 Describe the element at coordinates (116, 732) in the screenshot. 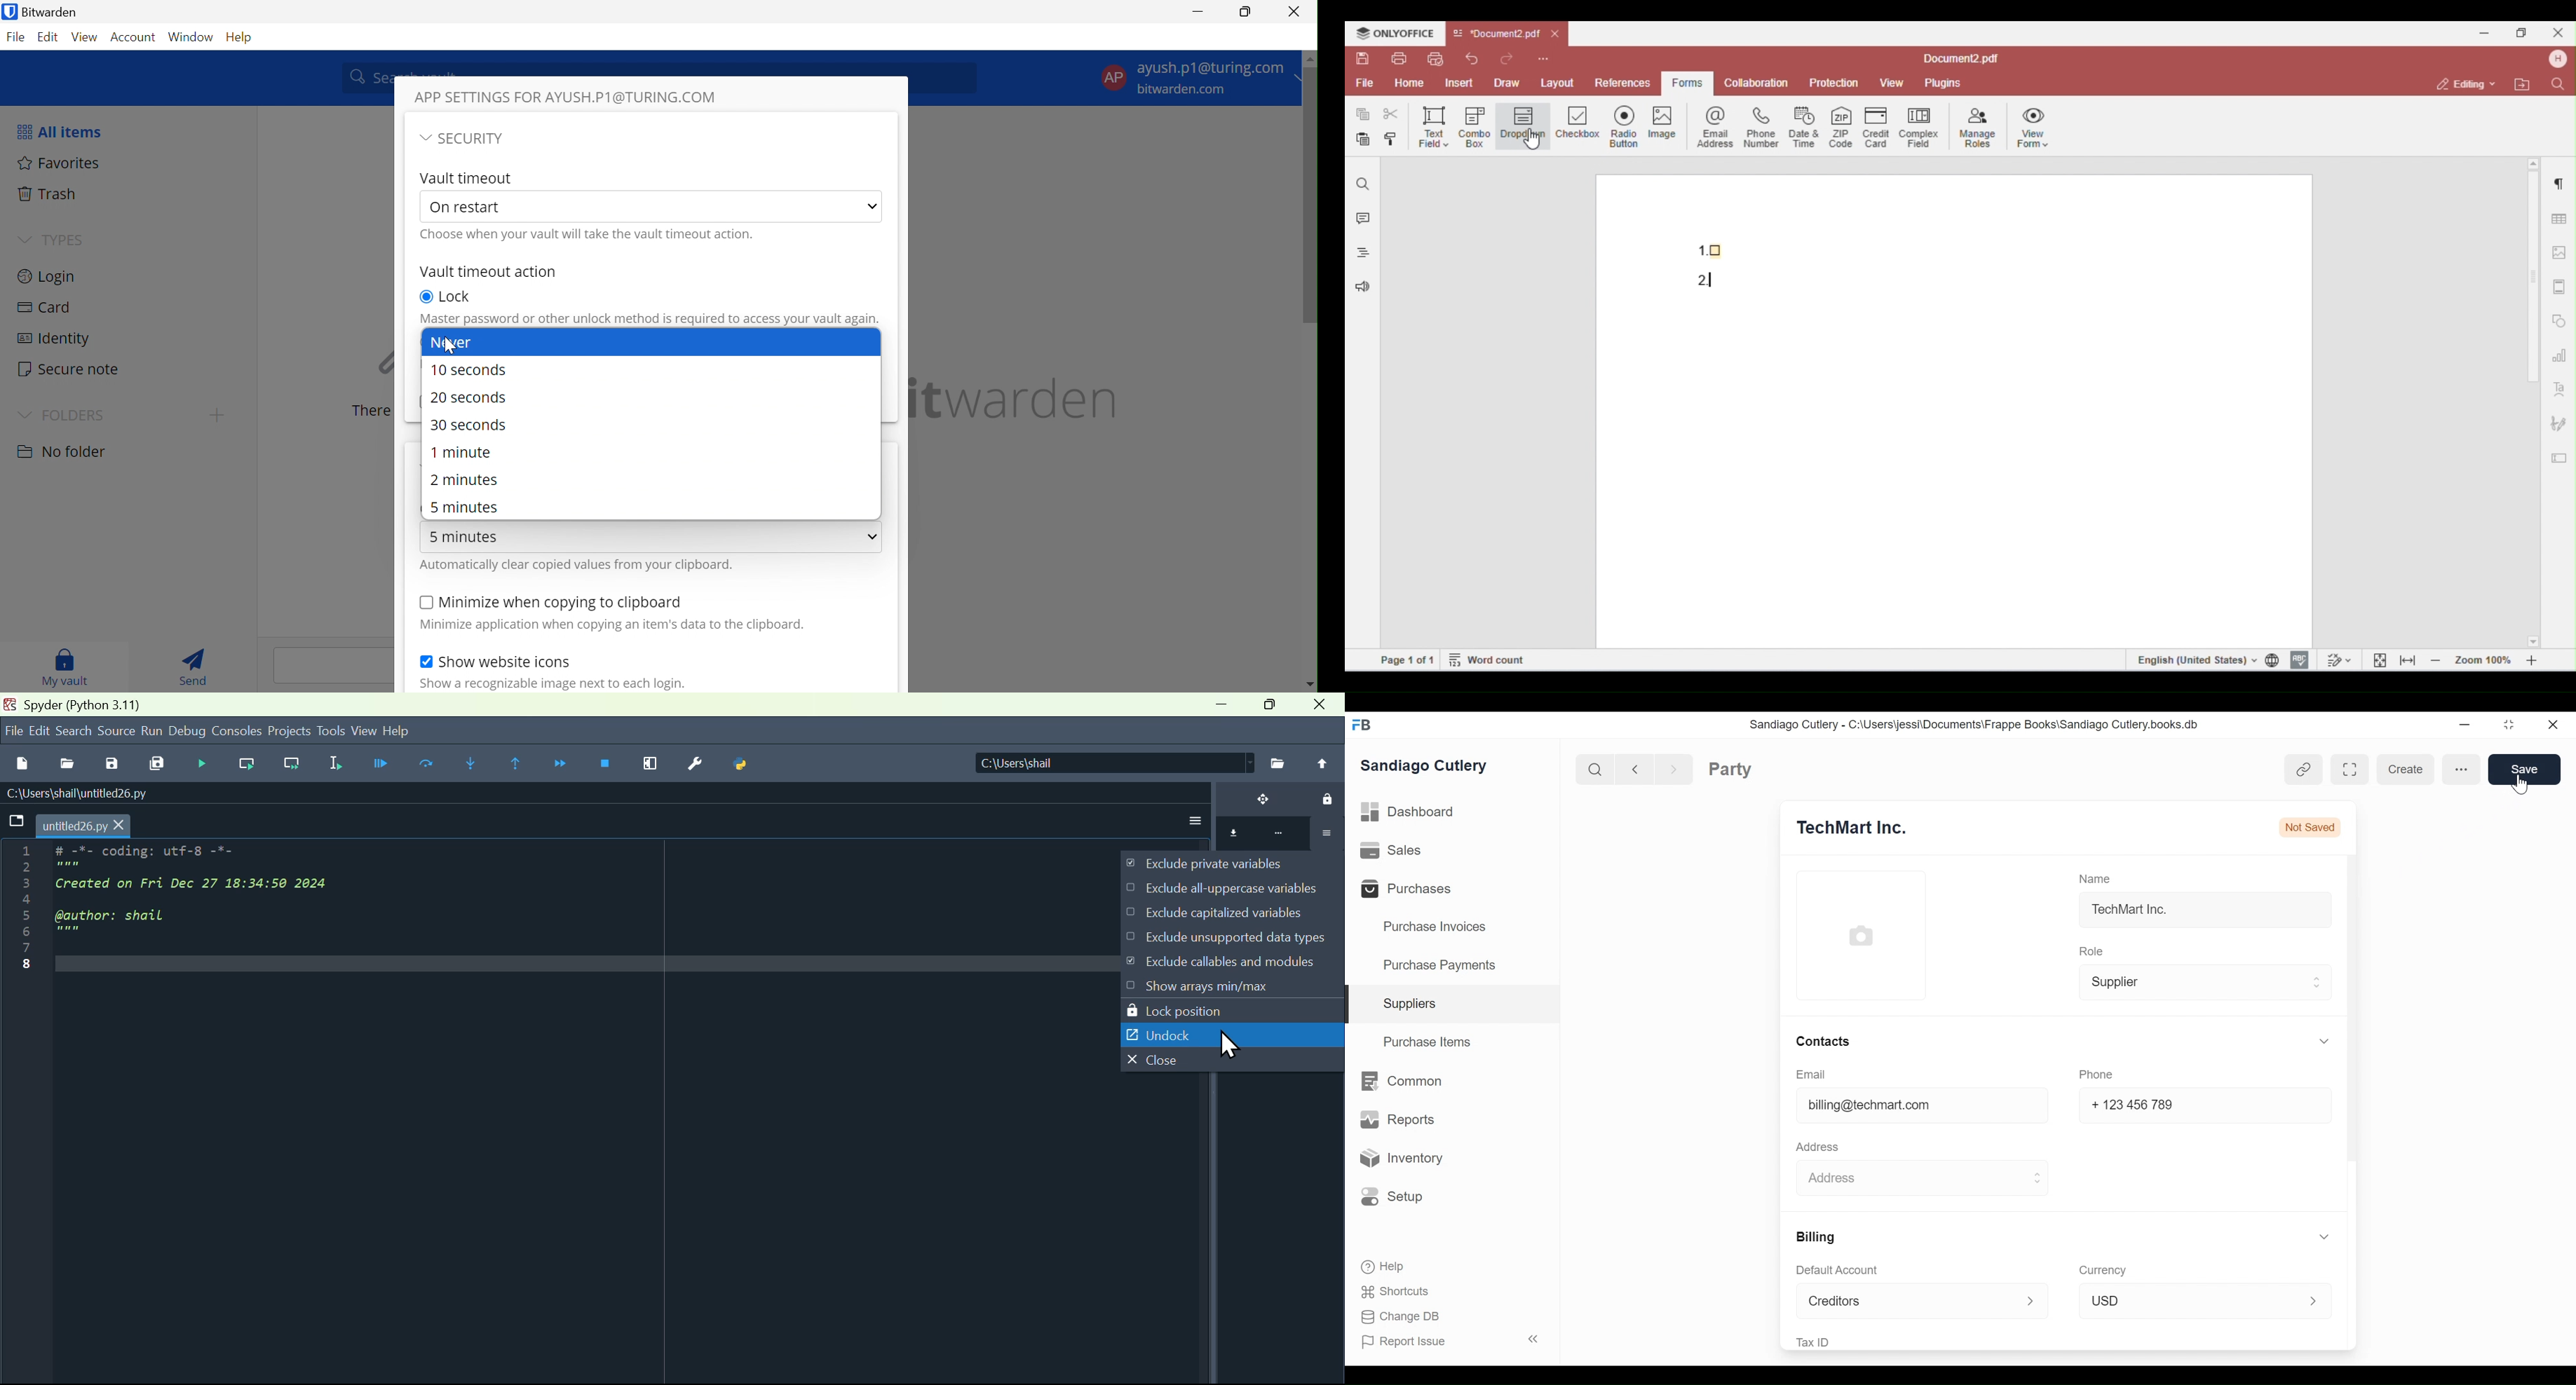

I see `Source` at that location.